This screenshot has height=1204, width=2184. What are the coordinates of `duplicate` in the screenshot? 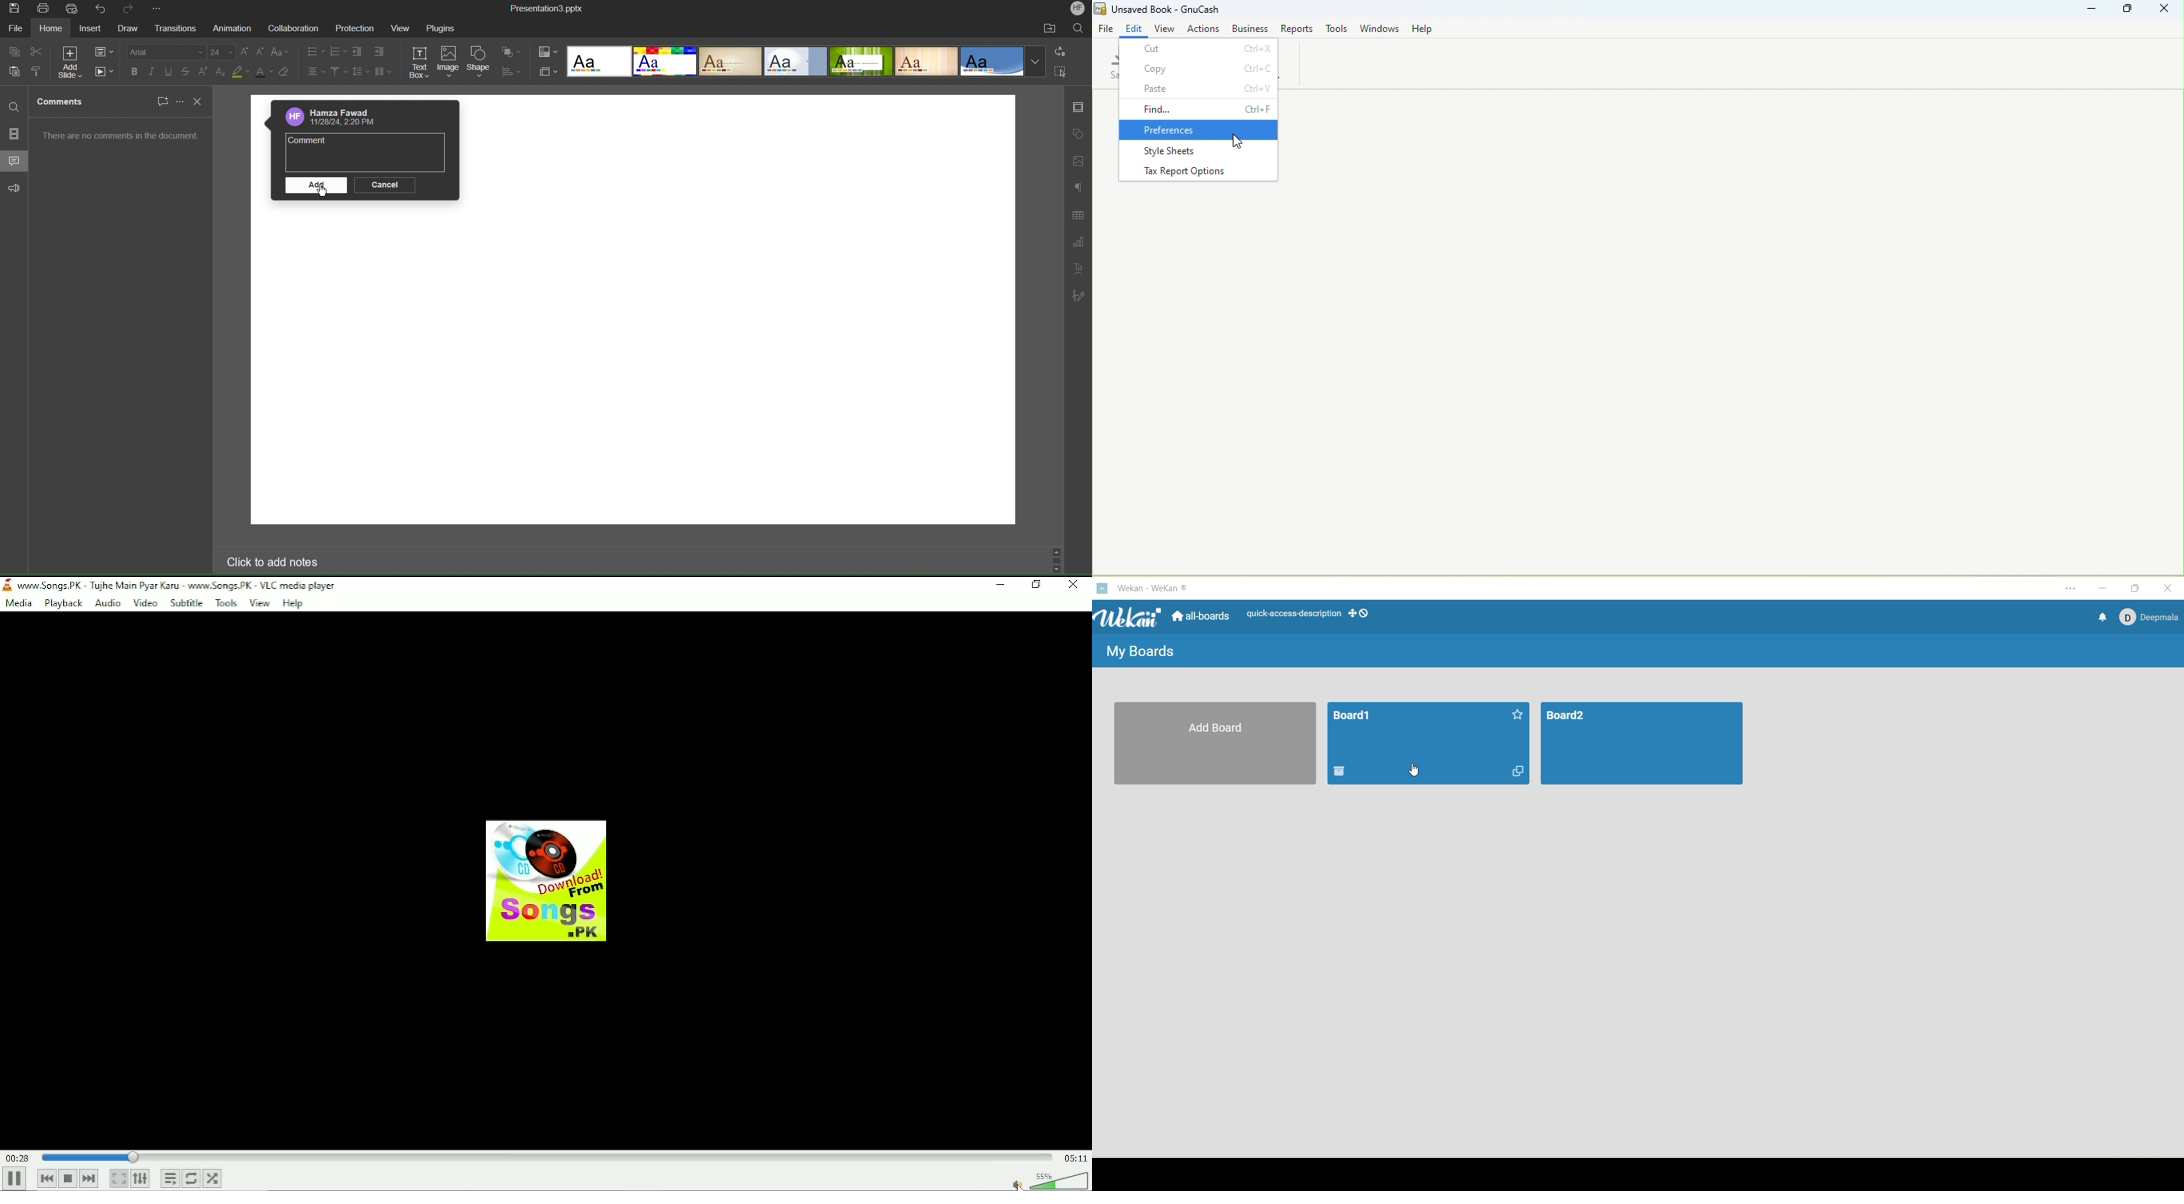 It's located at (1517, 772).